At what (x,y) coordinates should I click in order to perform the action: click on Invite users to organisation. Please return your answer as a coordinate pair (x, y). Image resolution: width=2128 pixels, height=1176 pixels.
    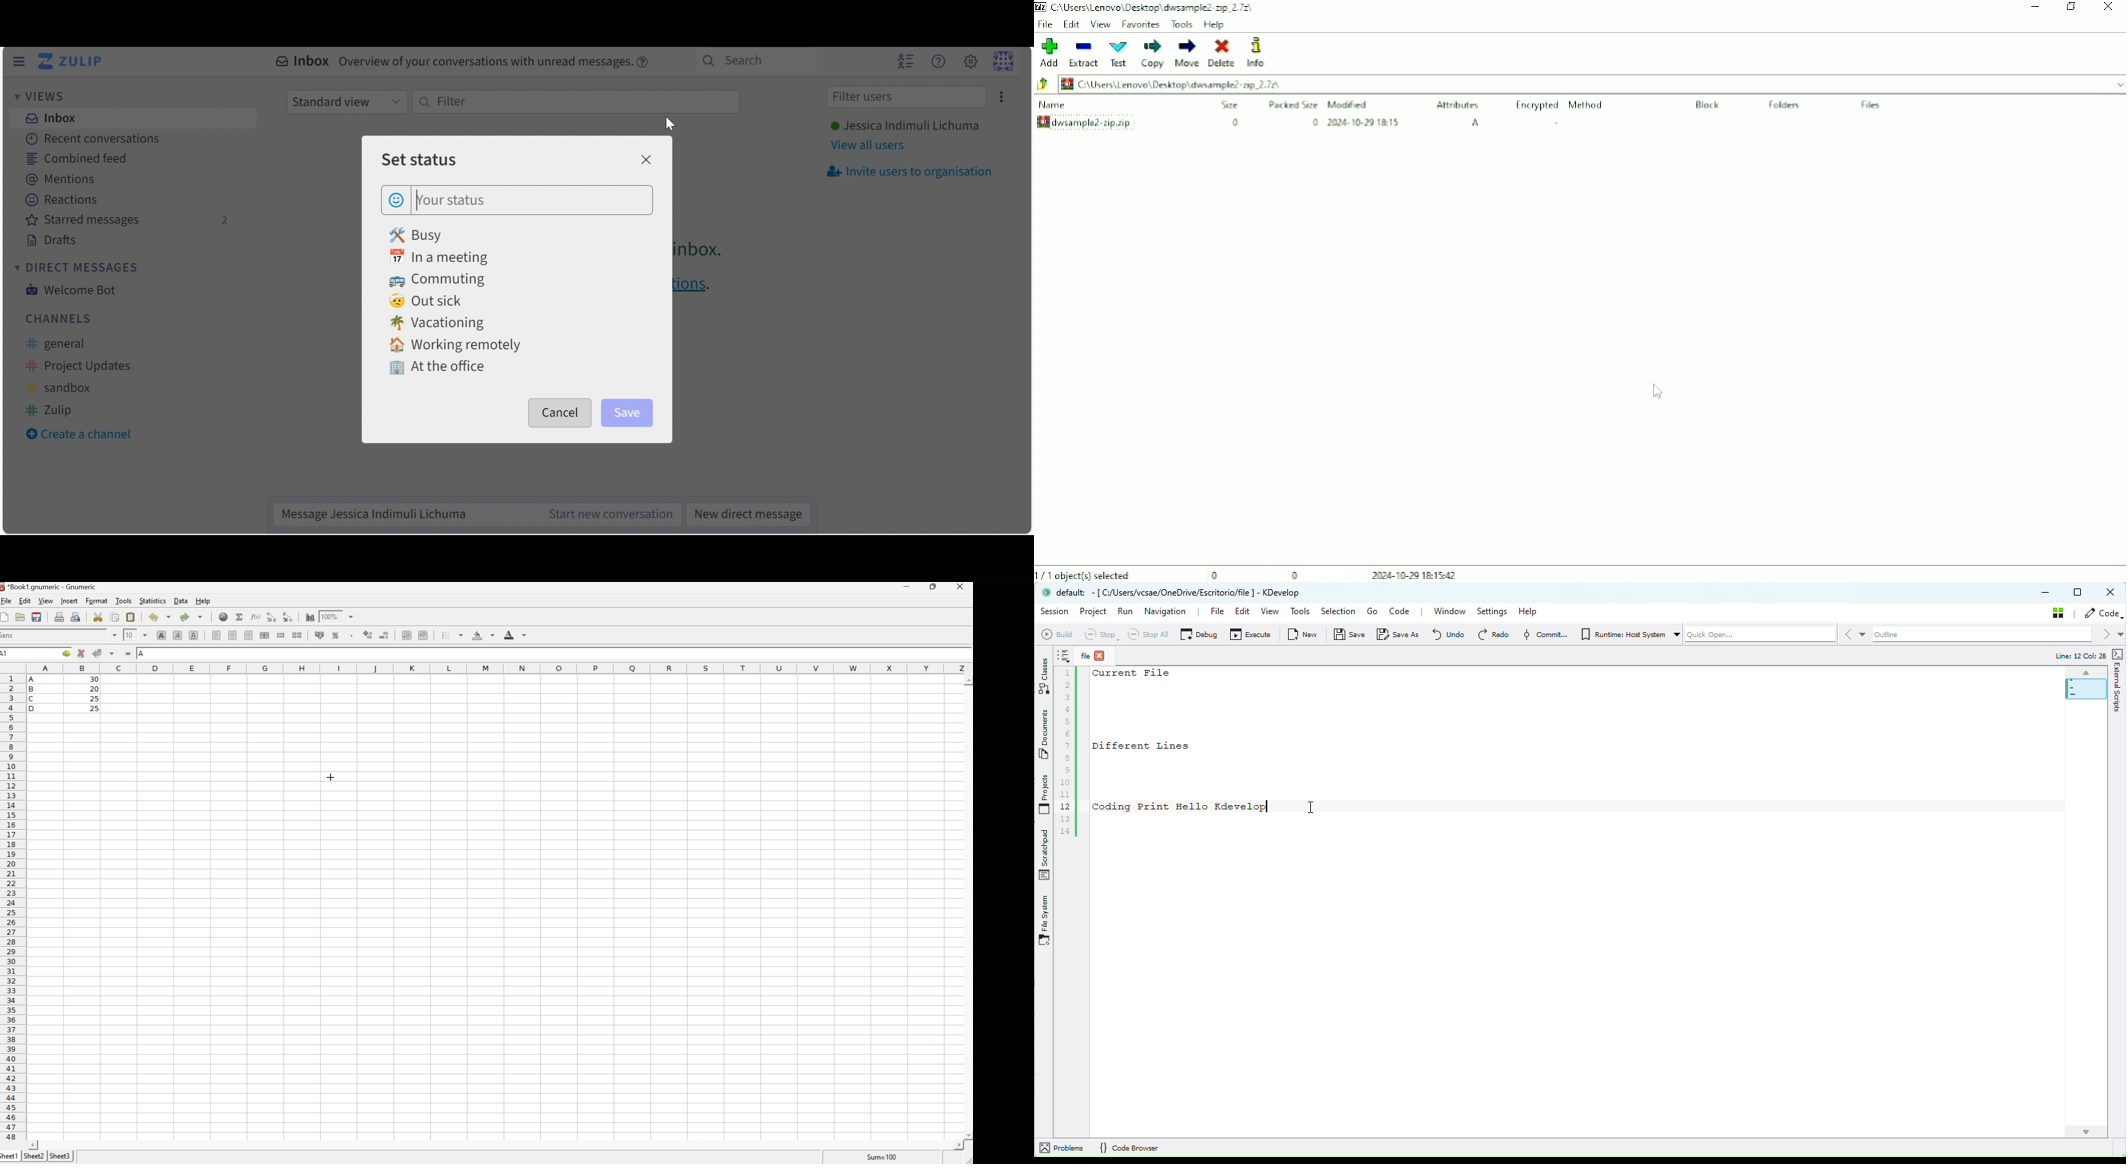
    Looking at the image, I should click on (1000, 96).